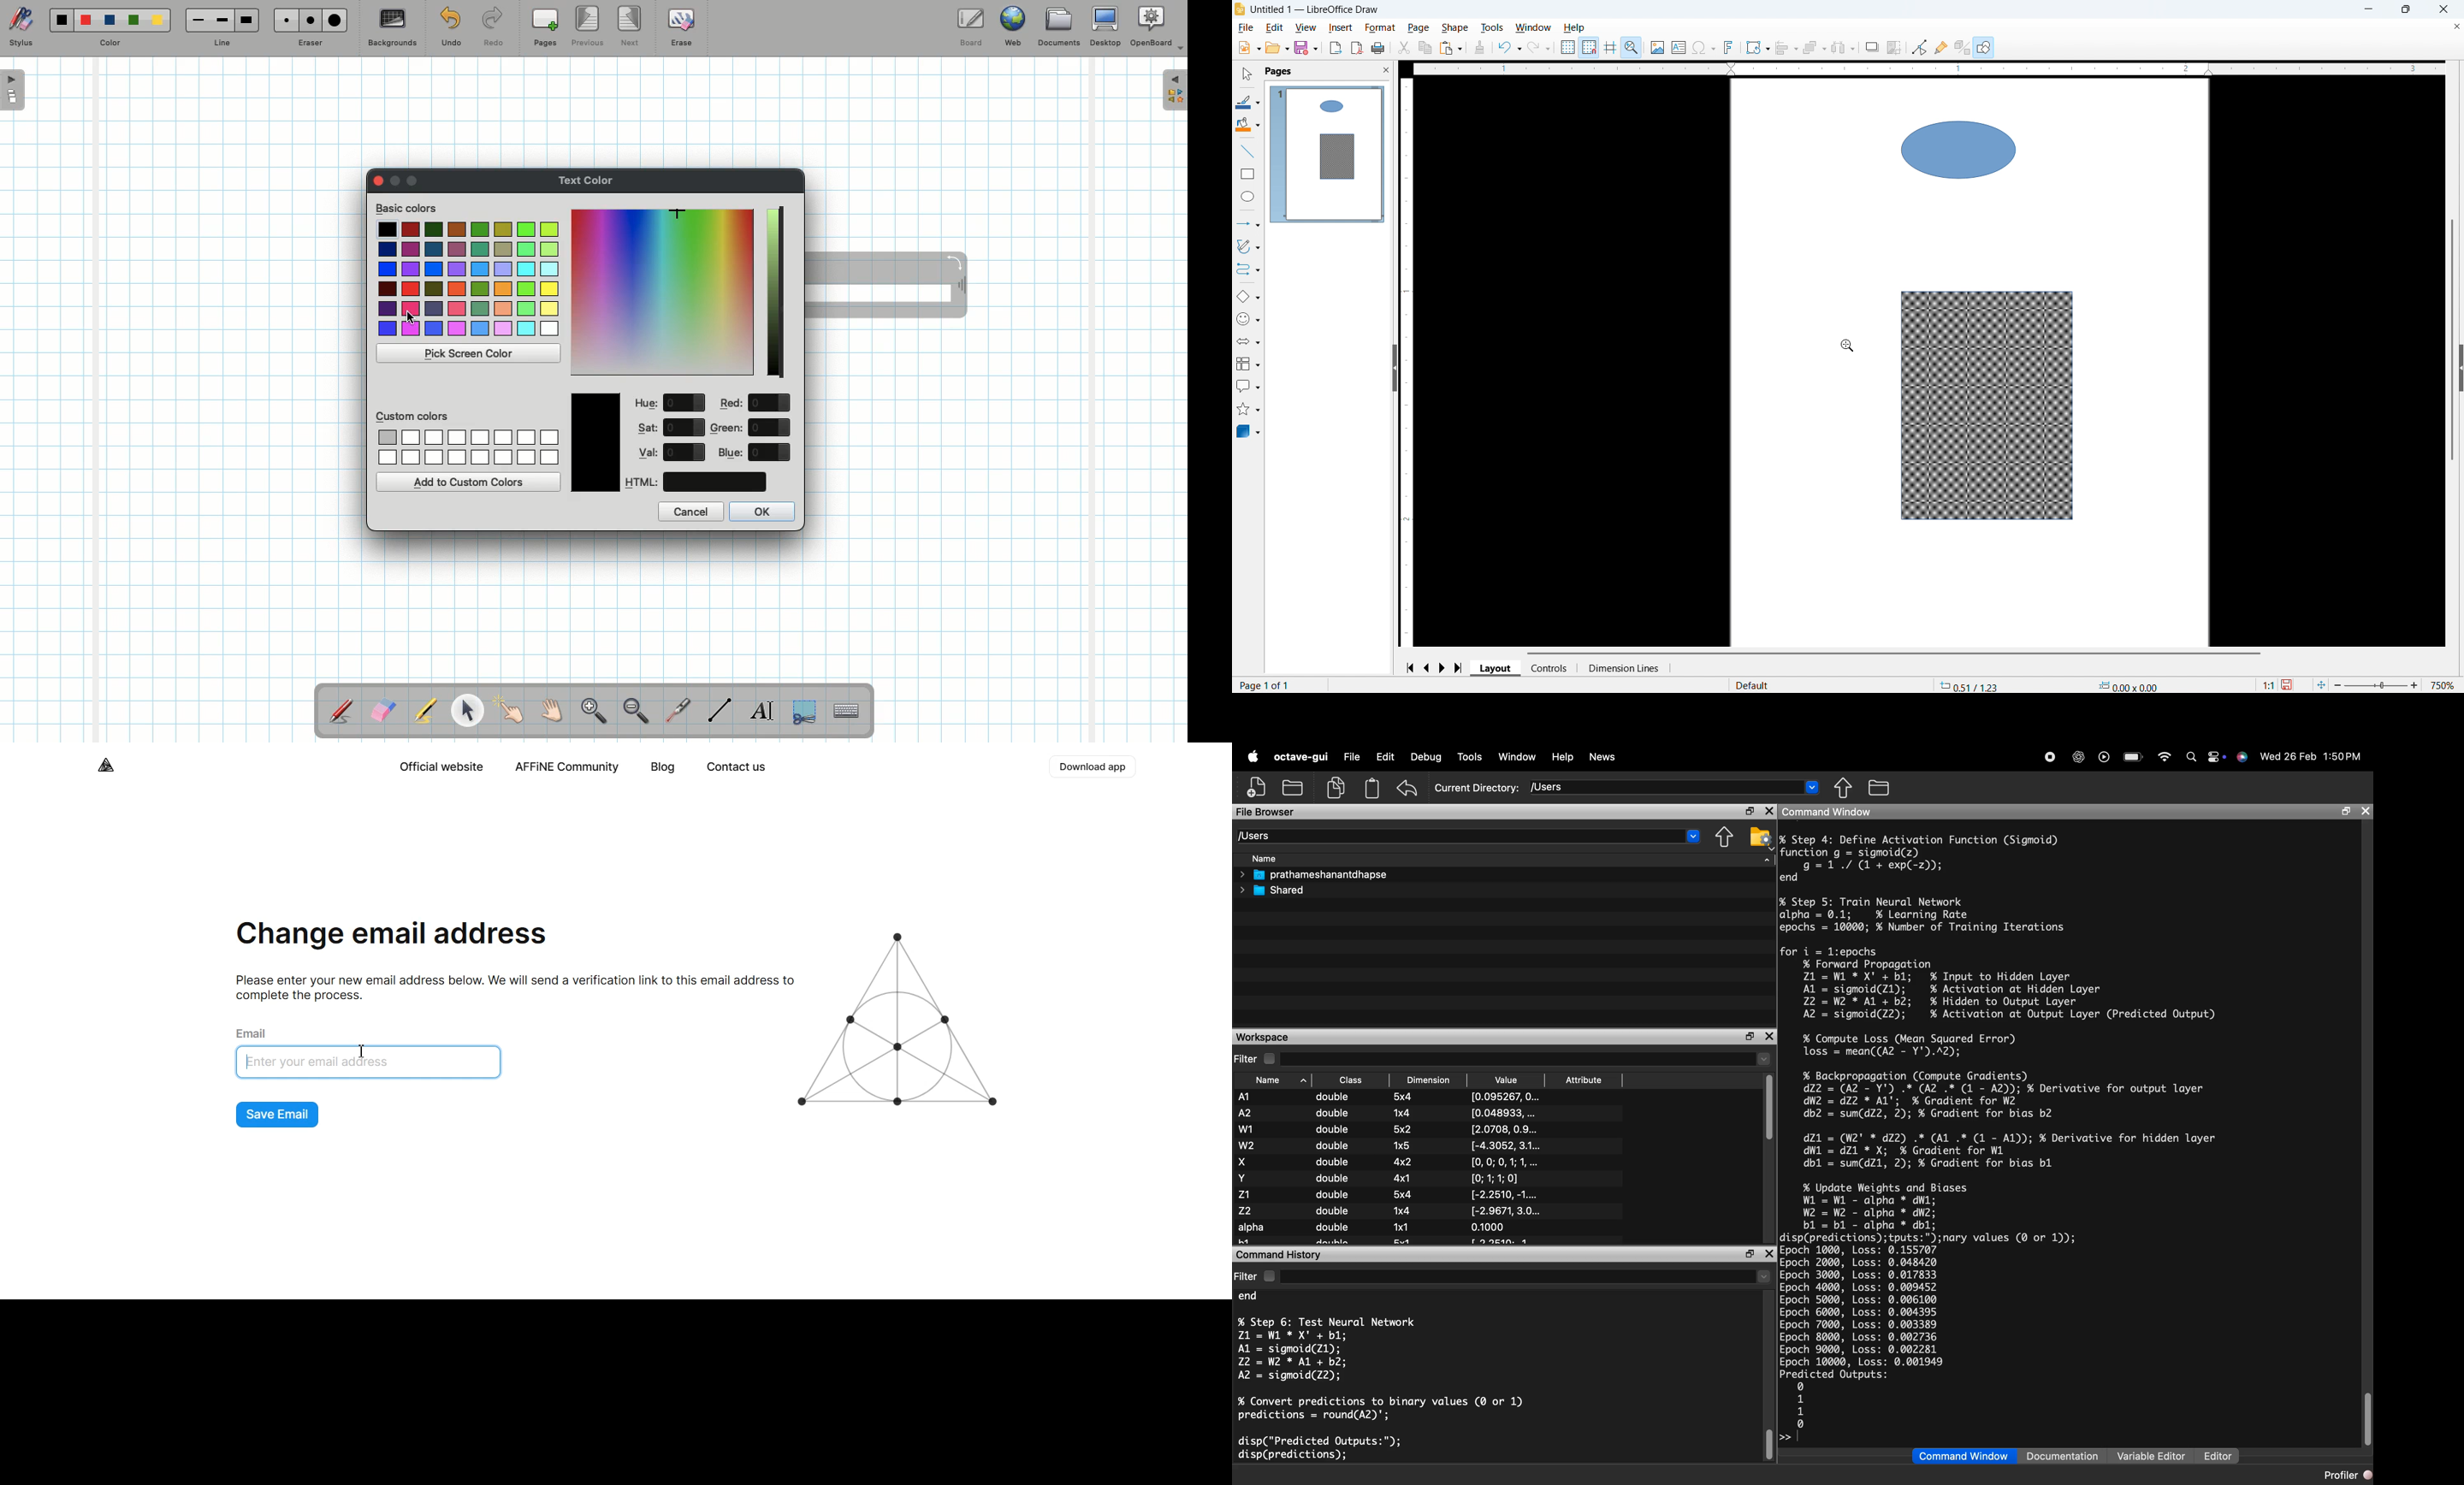  Describe the element at coordinates (467, 710) in the screenshot. I see `Pointer` at that location.